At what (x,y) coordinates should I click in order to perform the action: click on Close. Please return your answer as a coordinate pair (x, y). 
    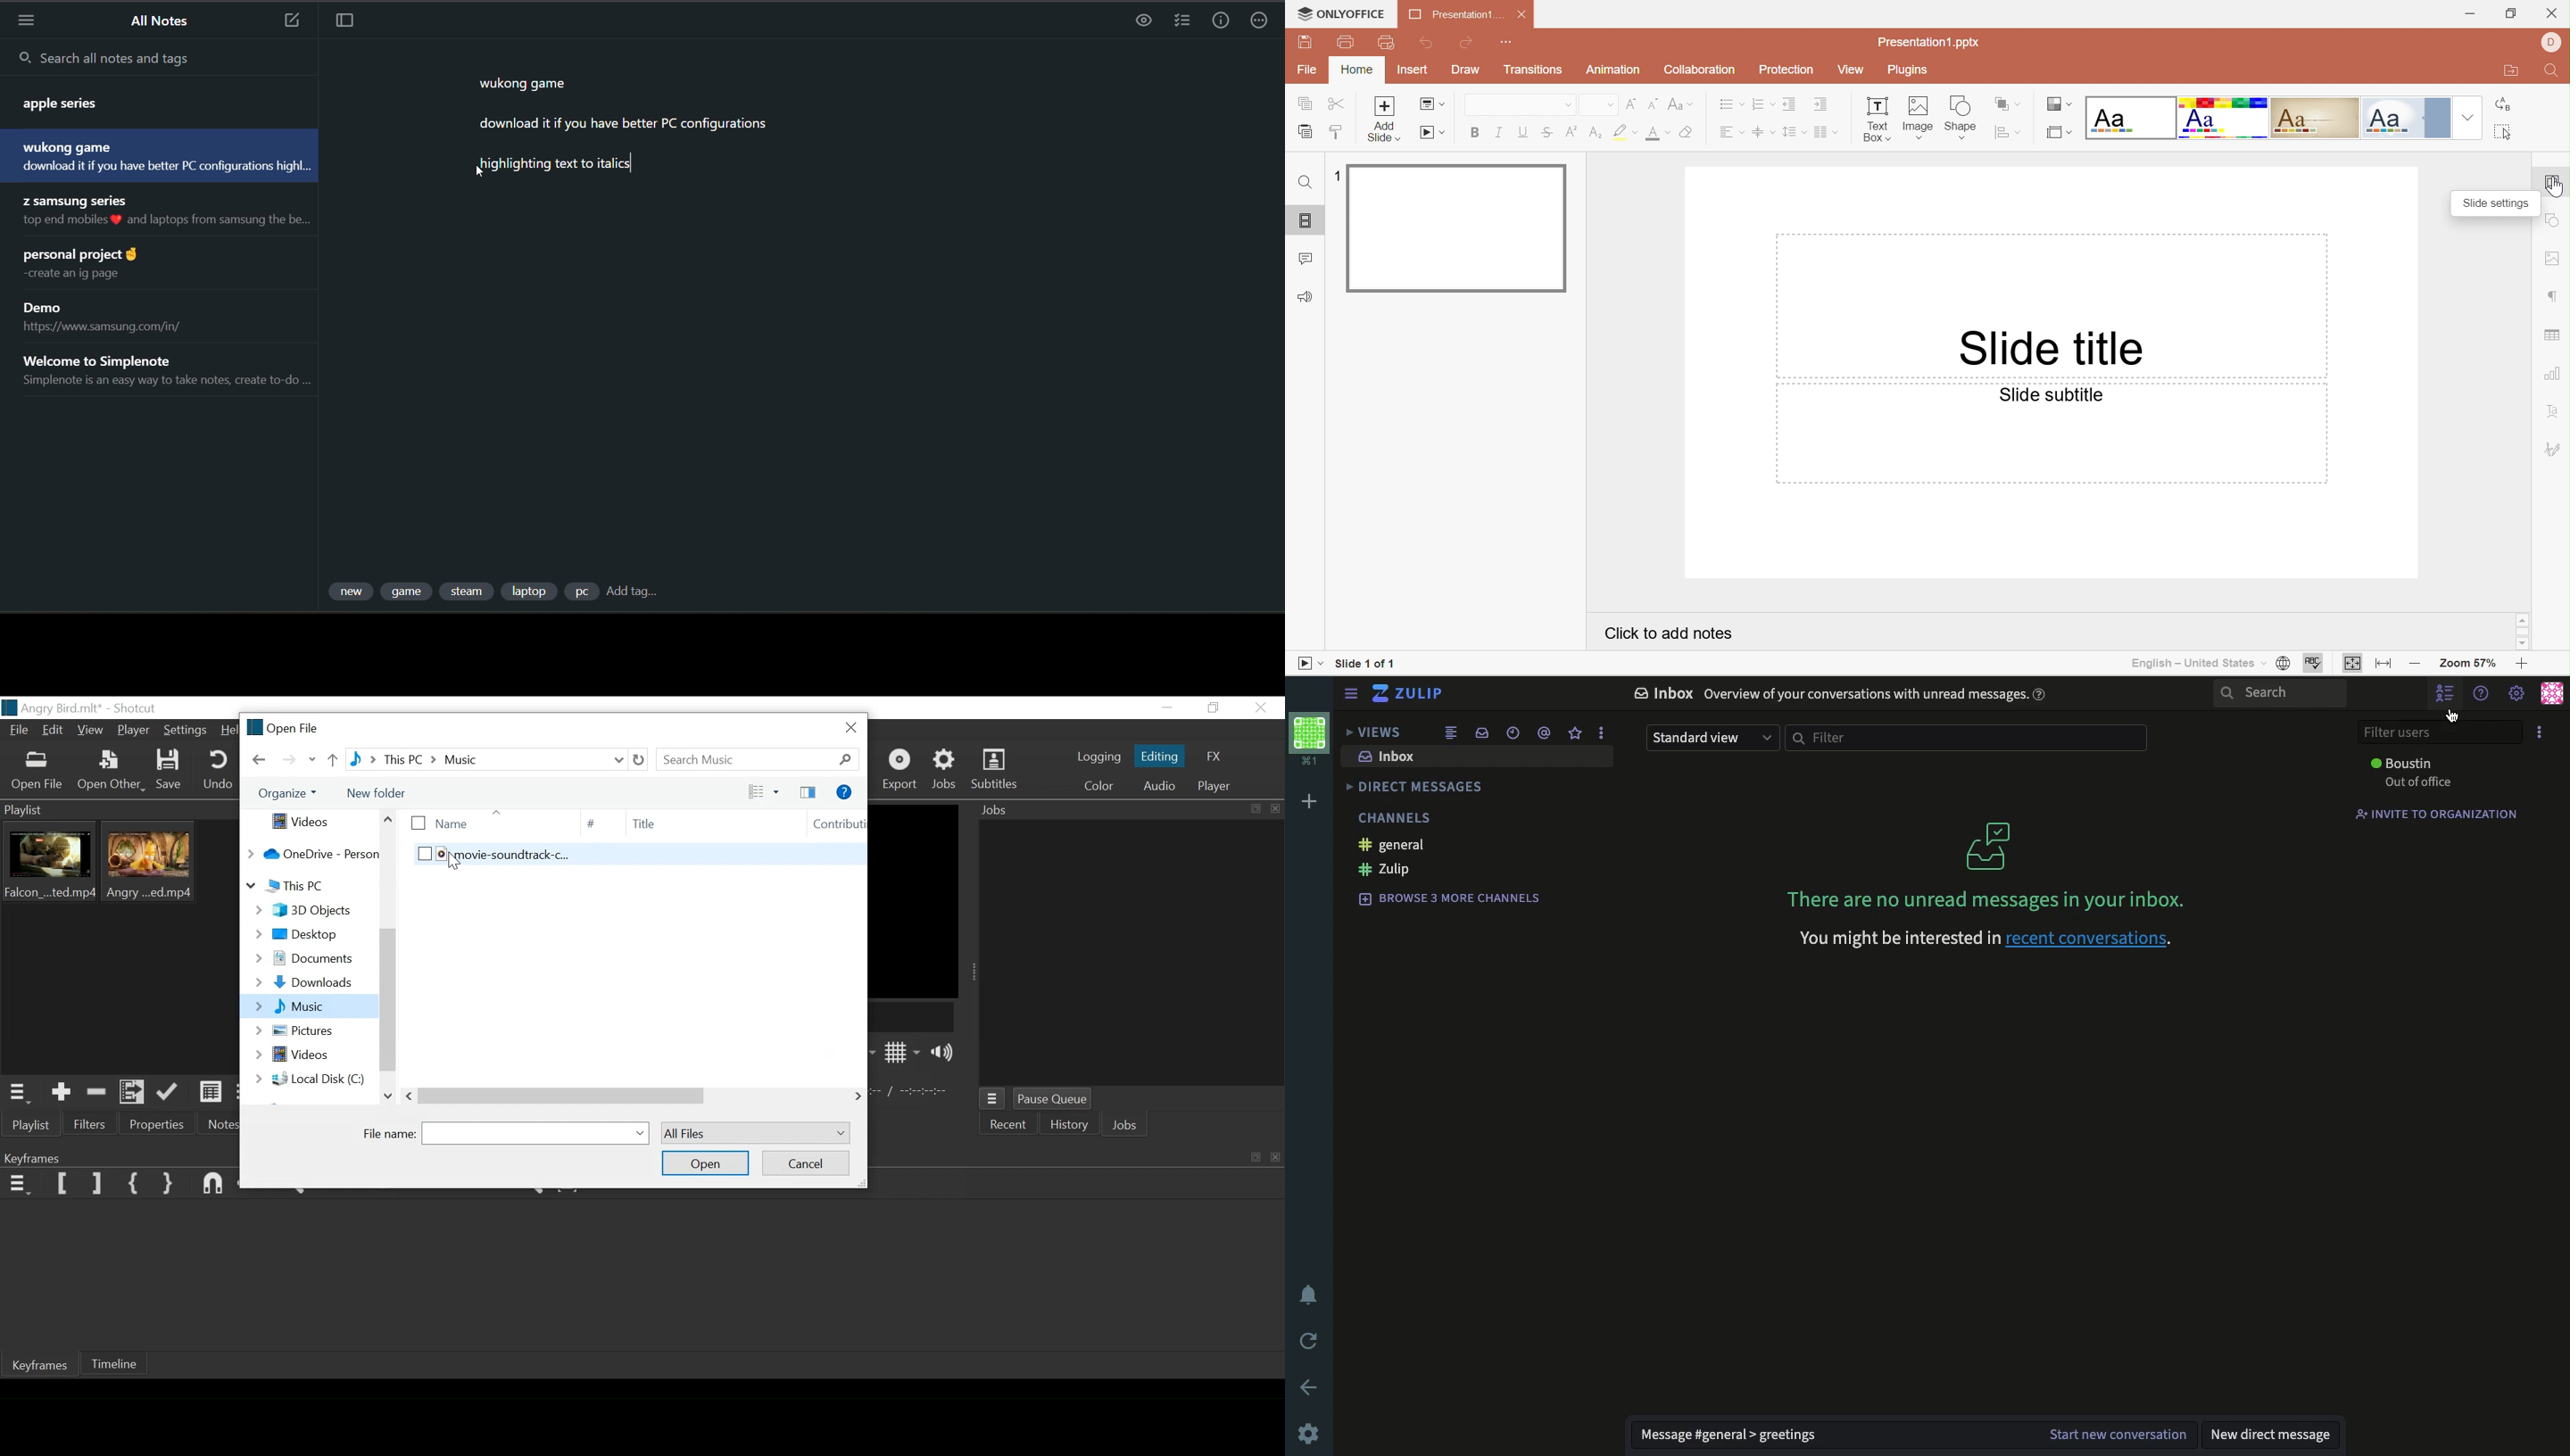
    Looking at the image, I should click on (848, 728).